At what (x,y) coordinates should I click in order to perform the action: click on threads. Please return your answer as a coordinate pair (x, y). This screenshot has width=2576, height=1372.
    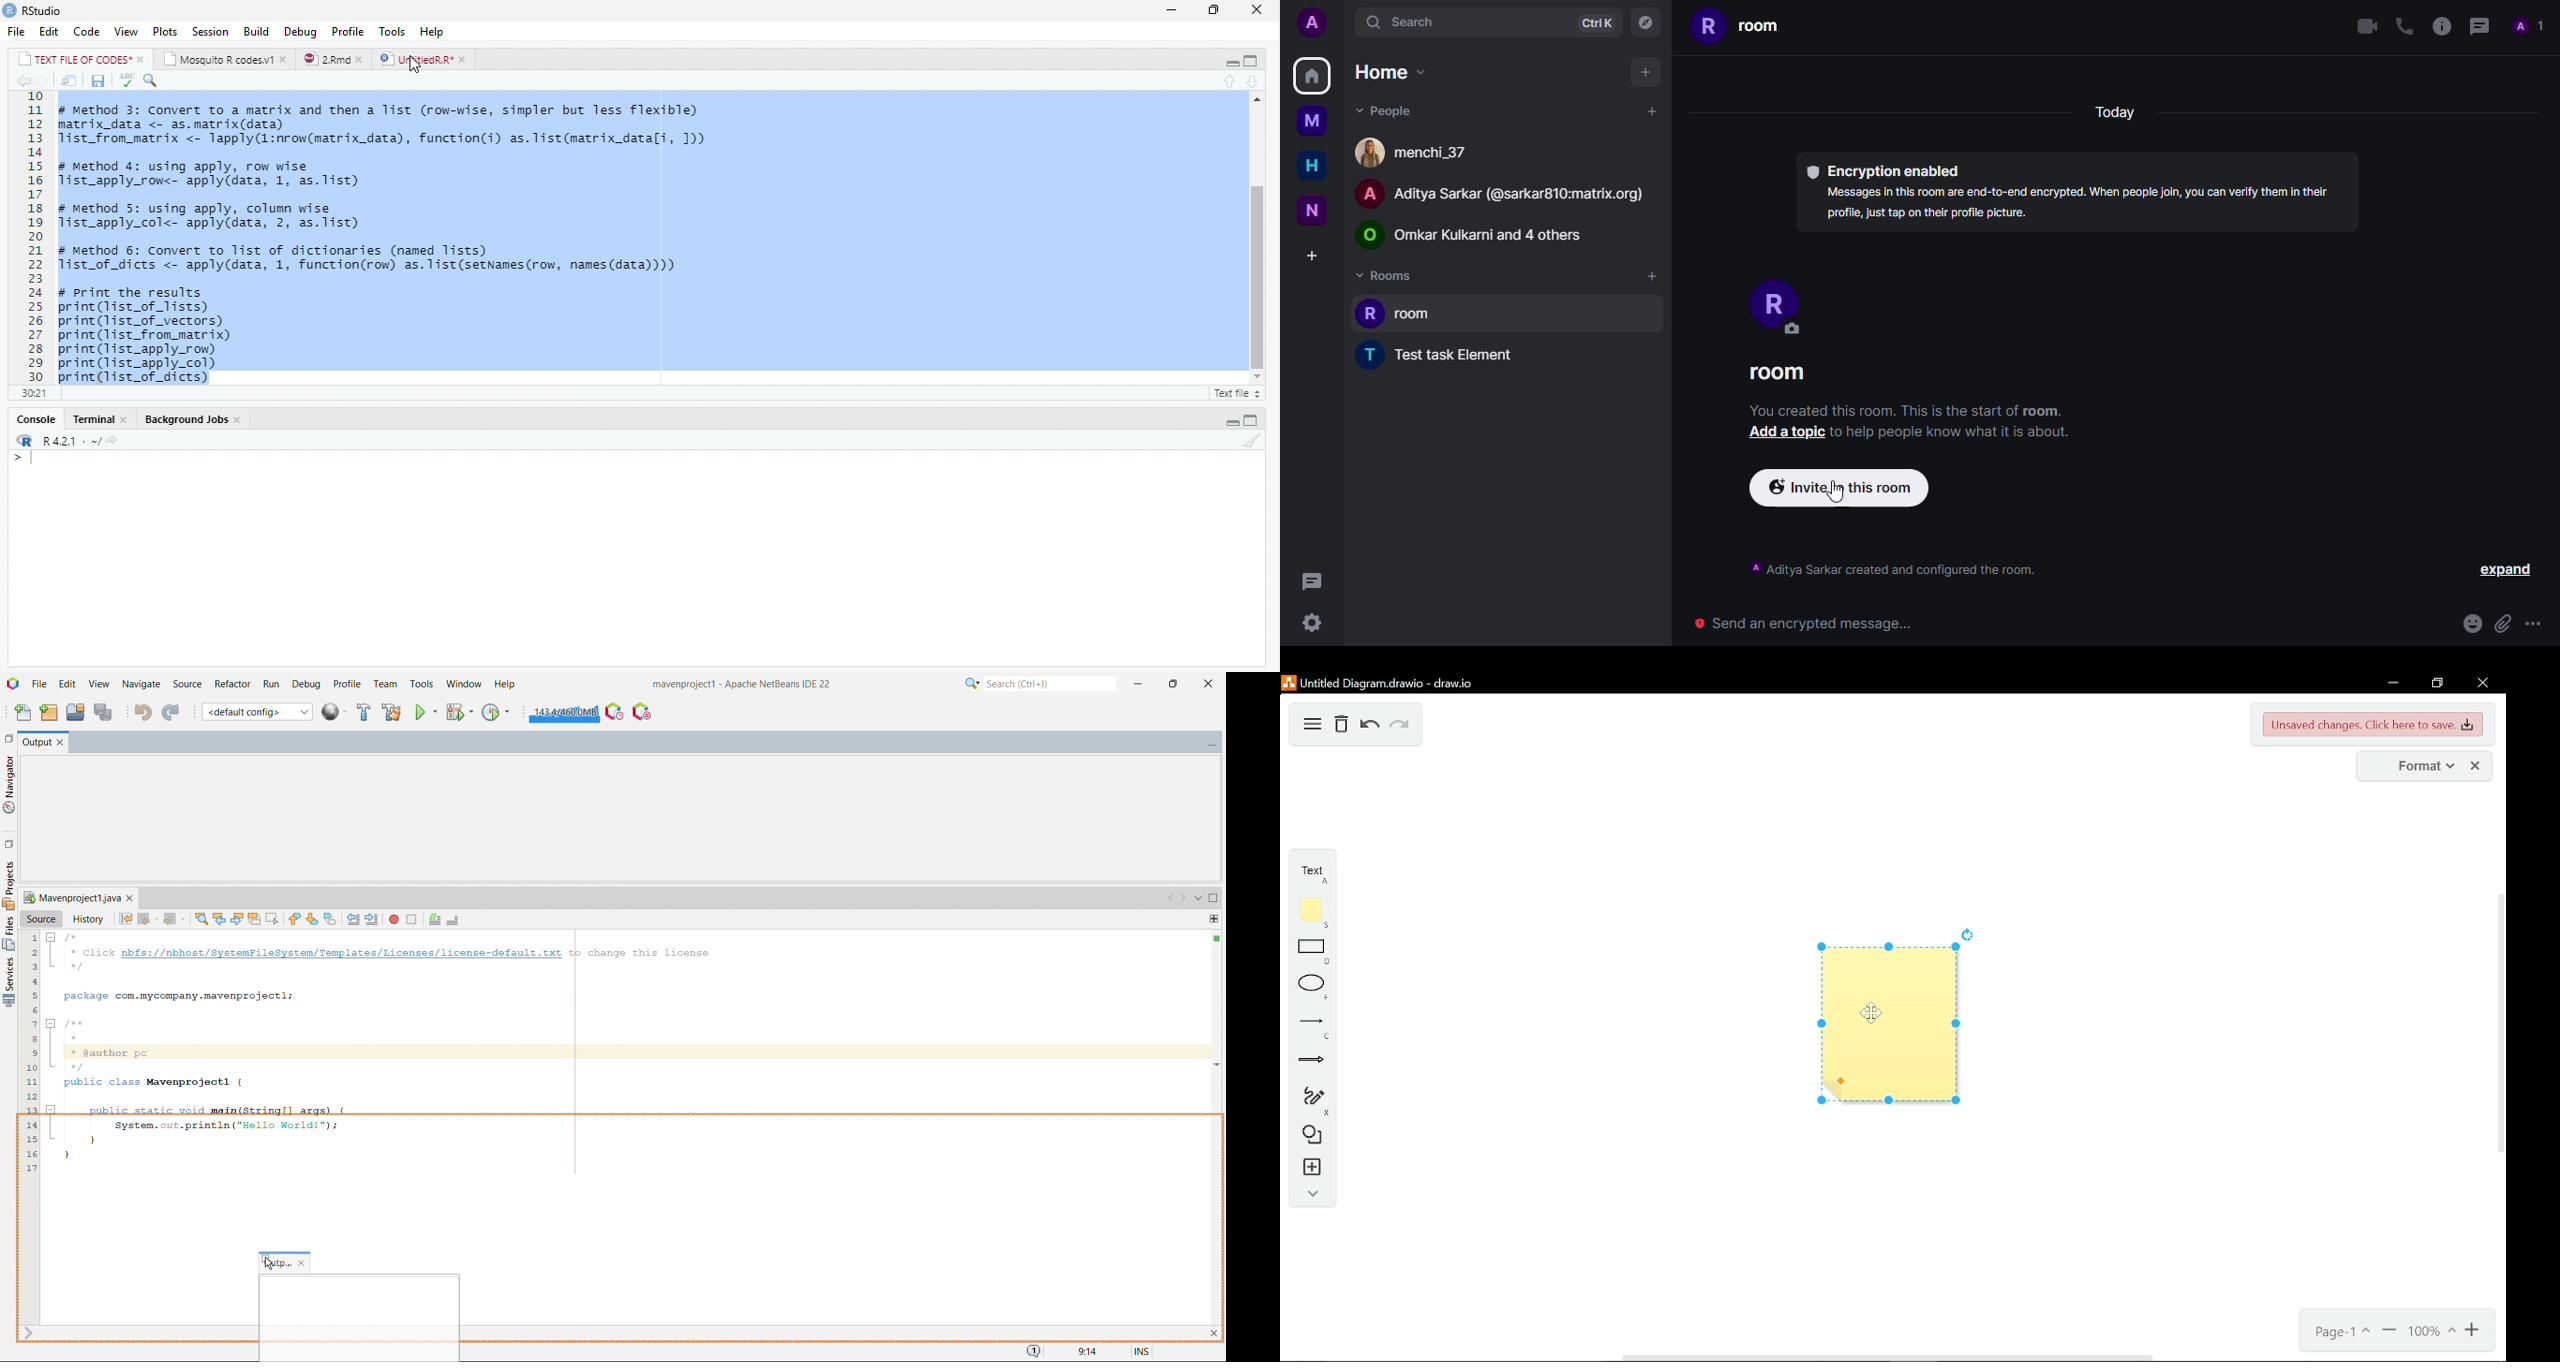
    Looking at the image, I should click on (1311, 582).